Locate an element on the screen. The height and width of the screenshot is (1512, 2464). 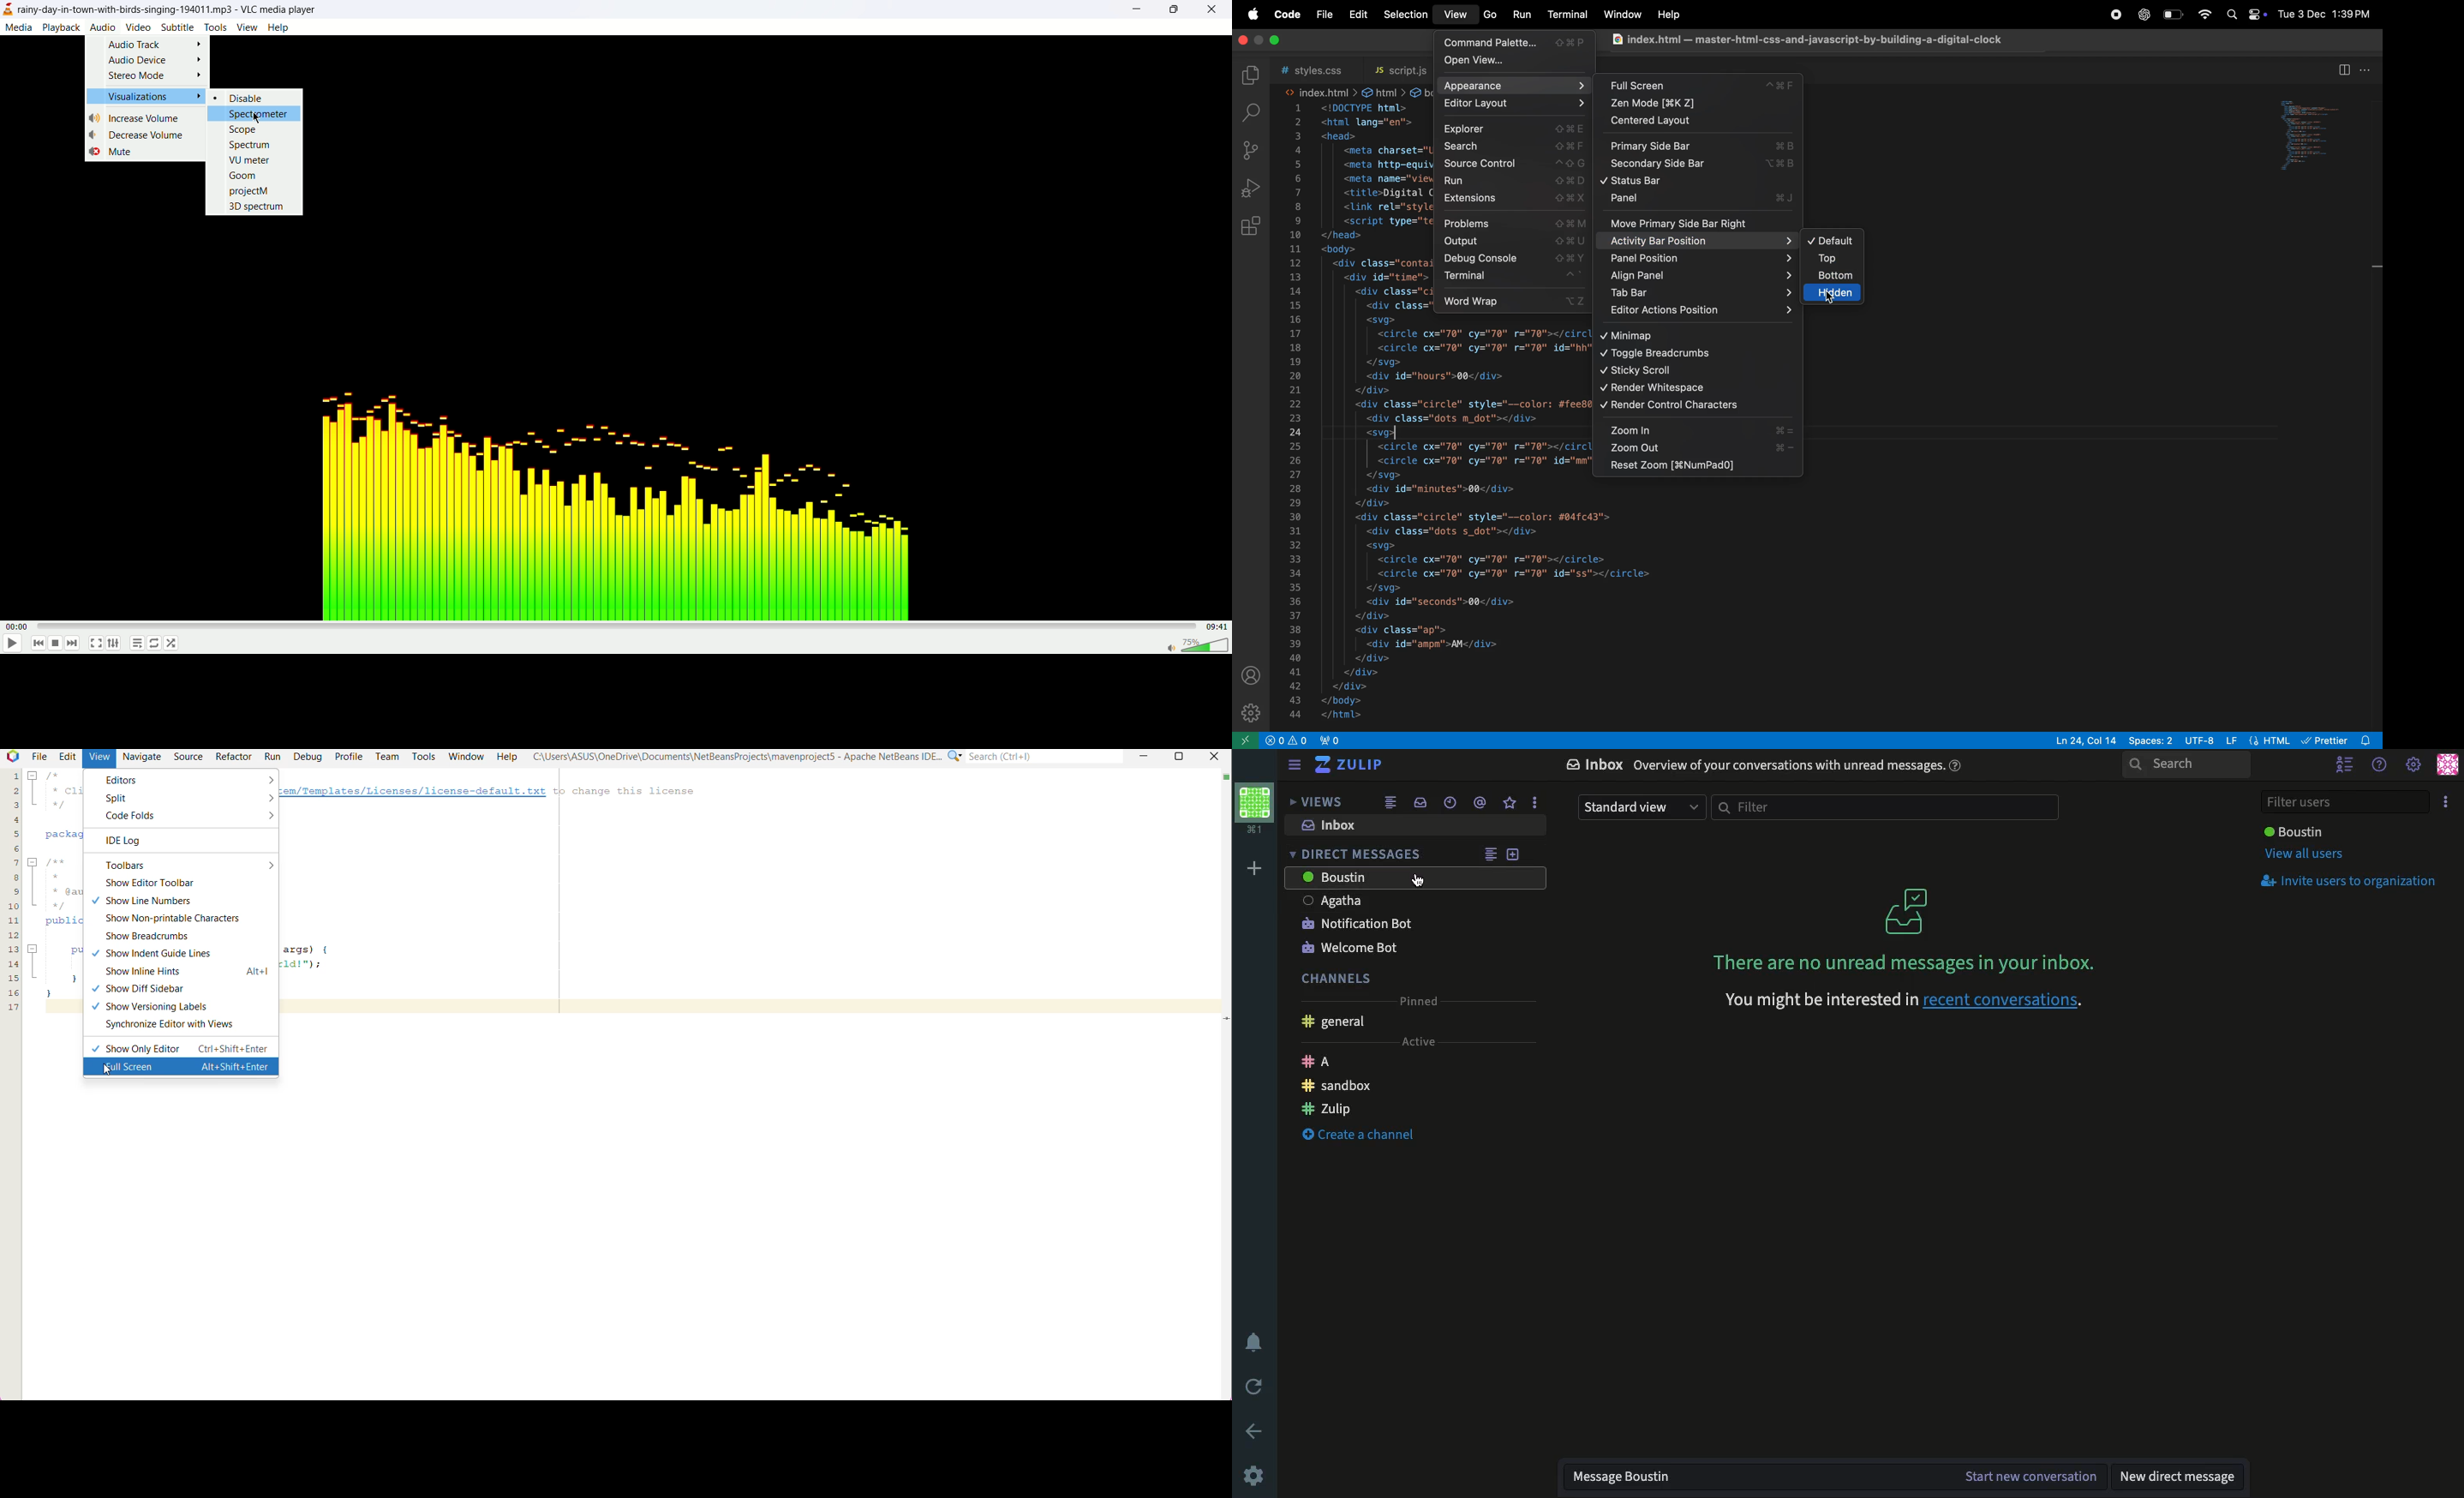
Settings is located at coordinates (1256, 1475).